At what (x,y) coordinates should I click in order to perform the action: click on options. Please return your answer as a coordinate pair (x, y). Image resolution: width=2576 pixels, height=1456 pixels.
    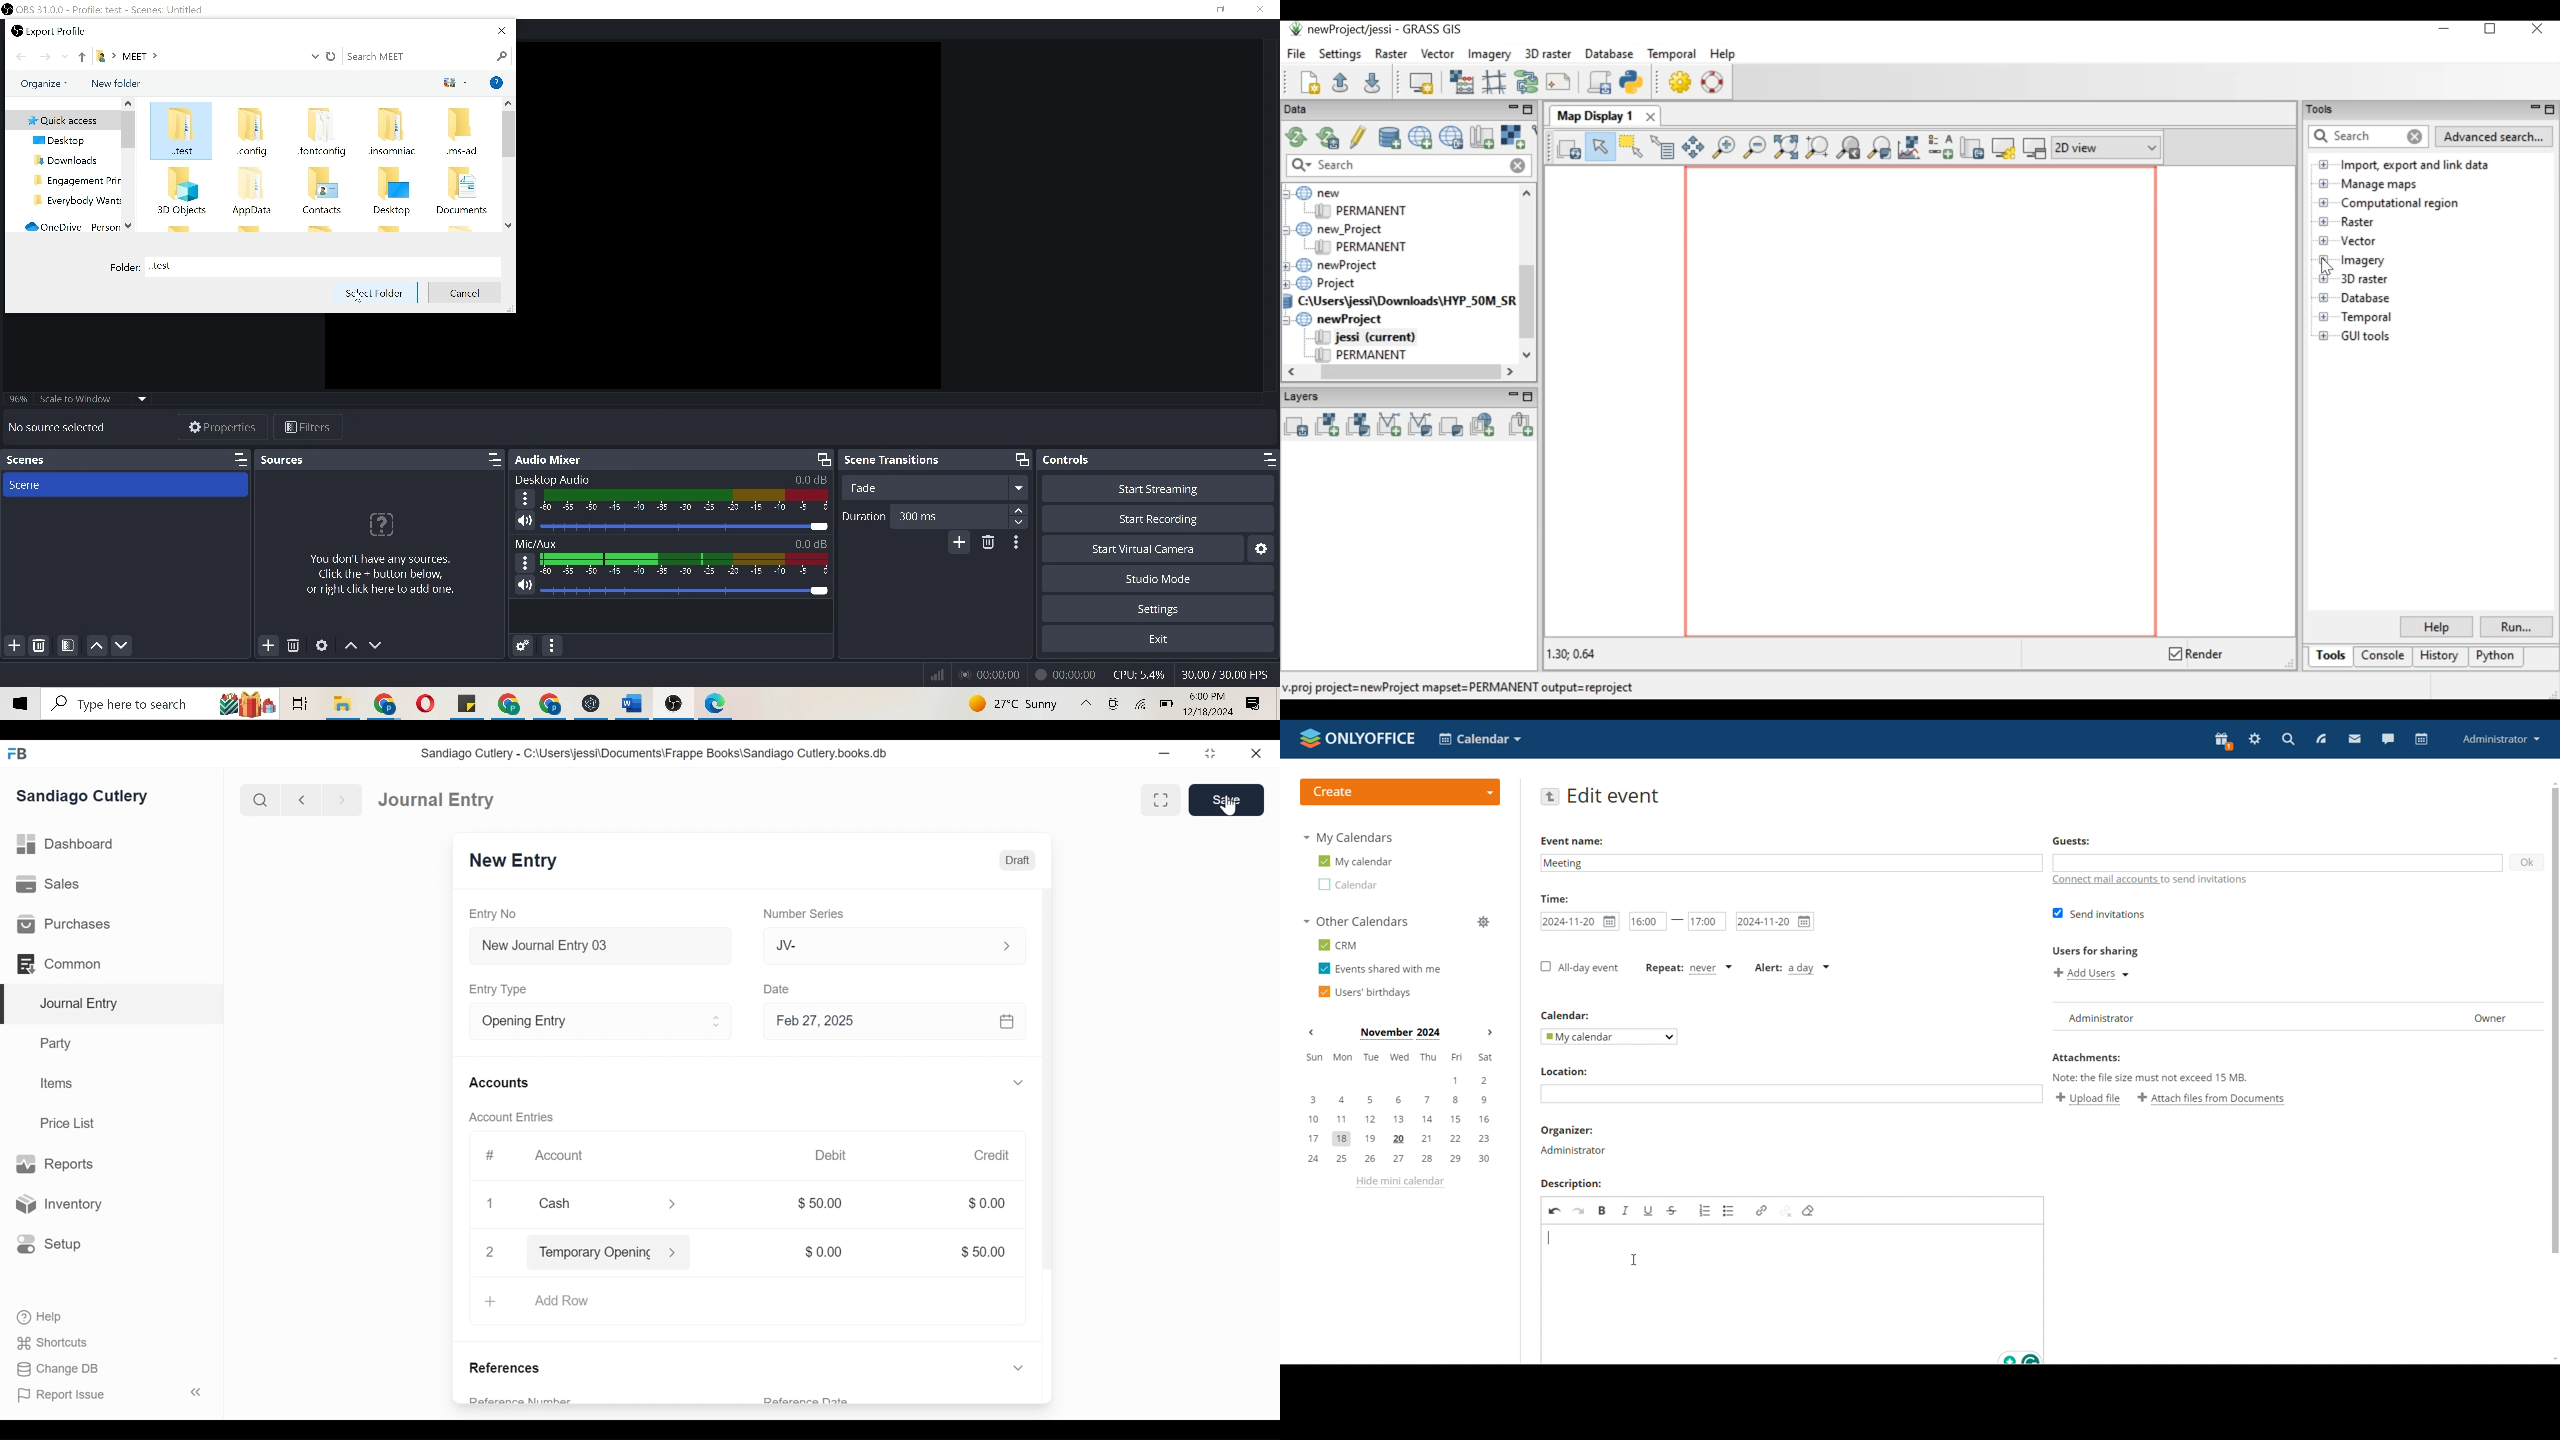
    Looking at the image, I should click on (525, 562).